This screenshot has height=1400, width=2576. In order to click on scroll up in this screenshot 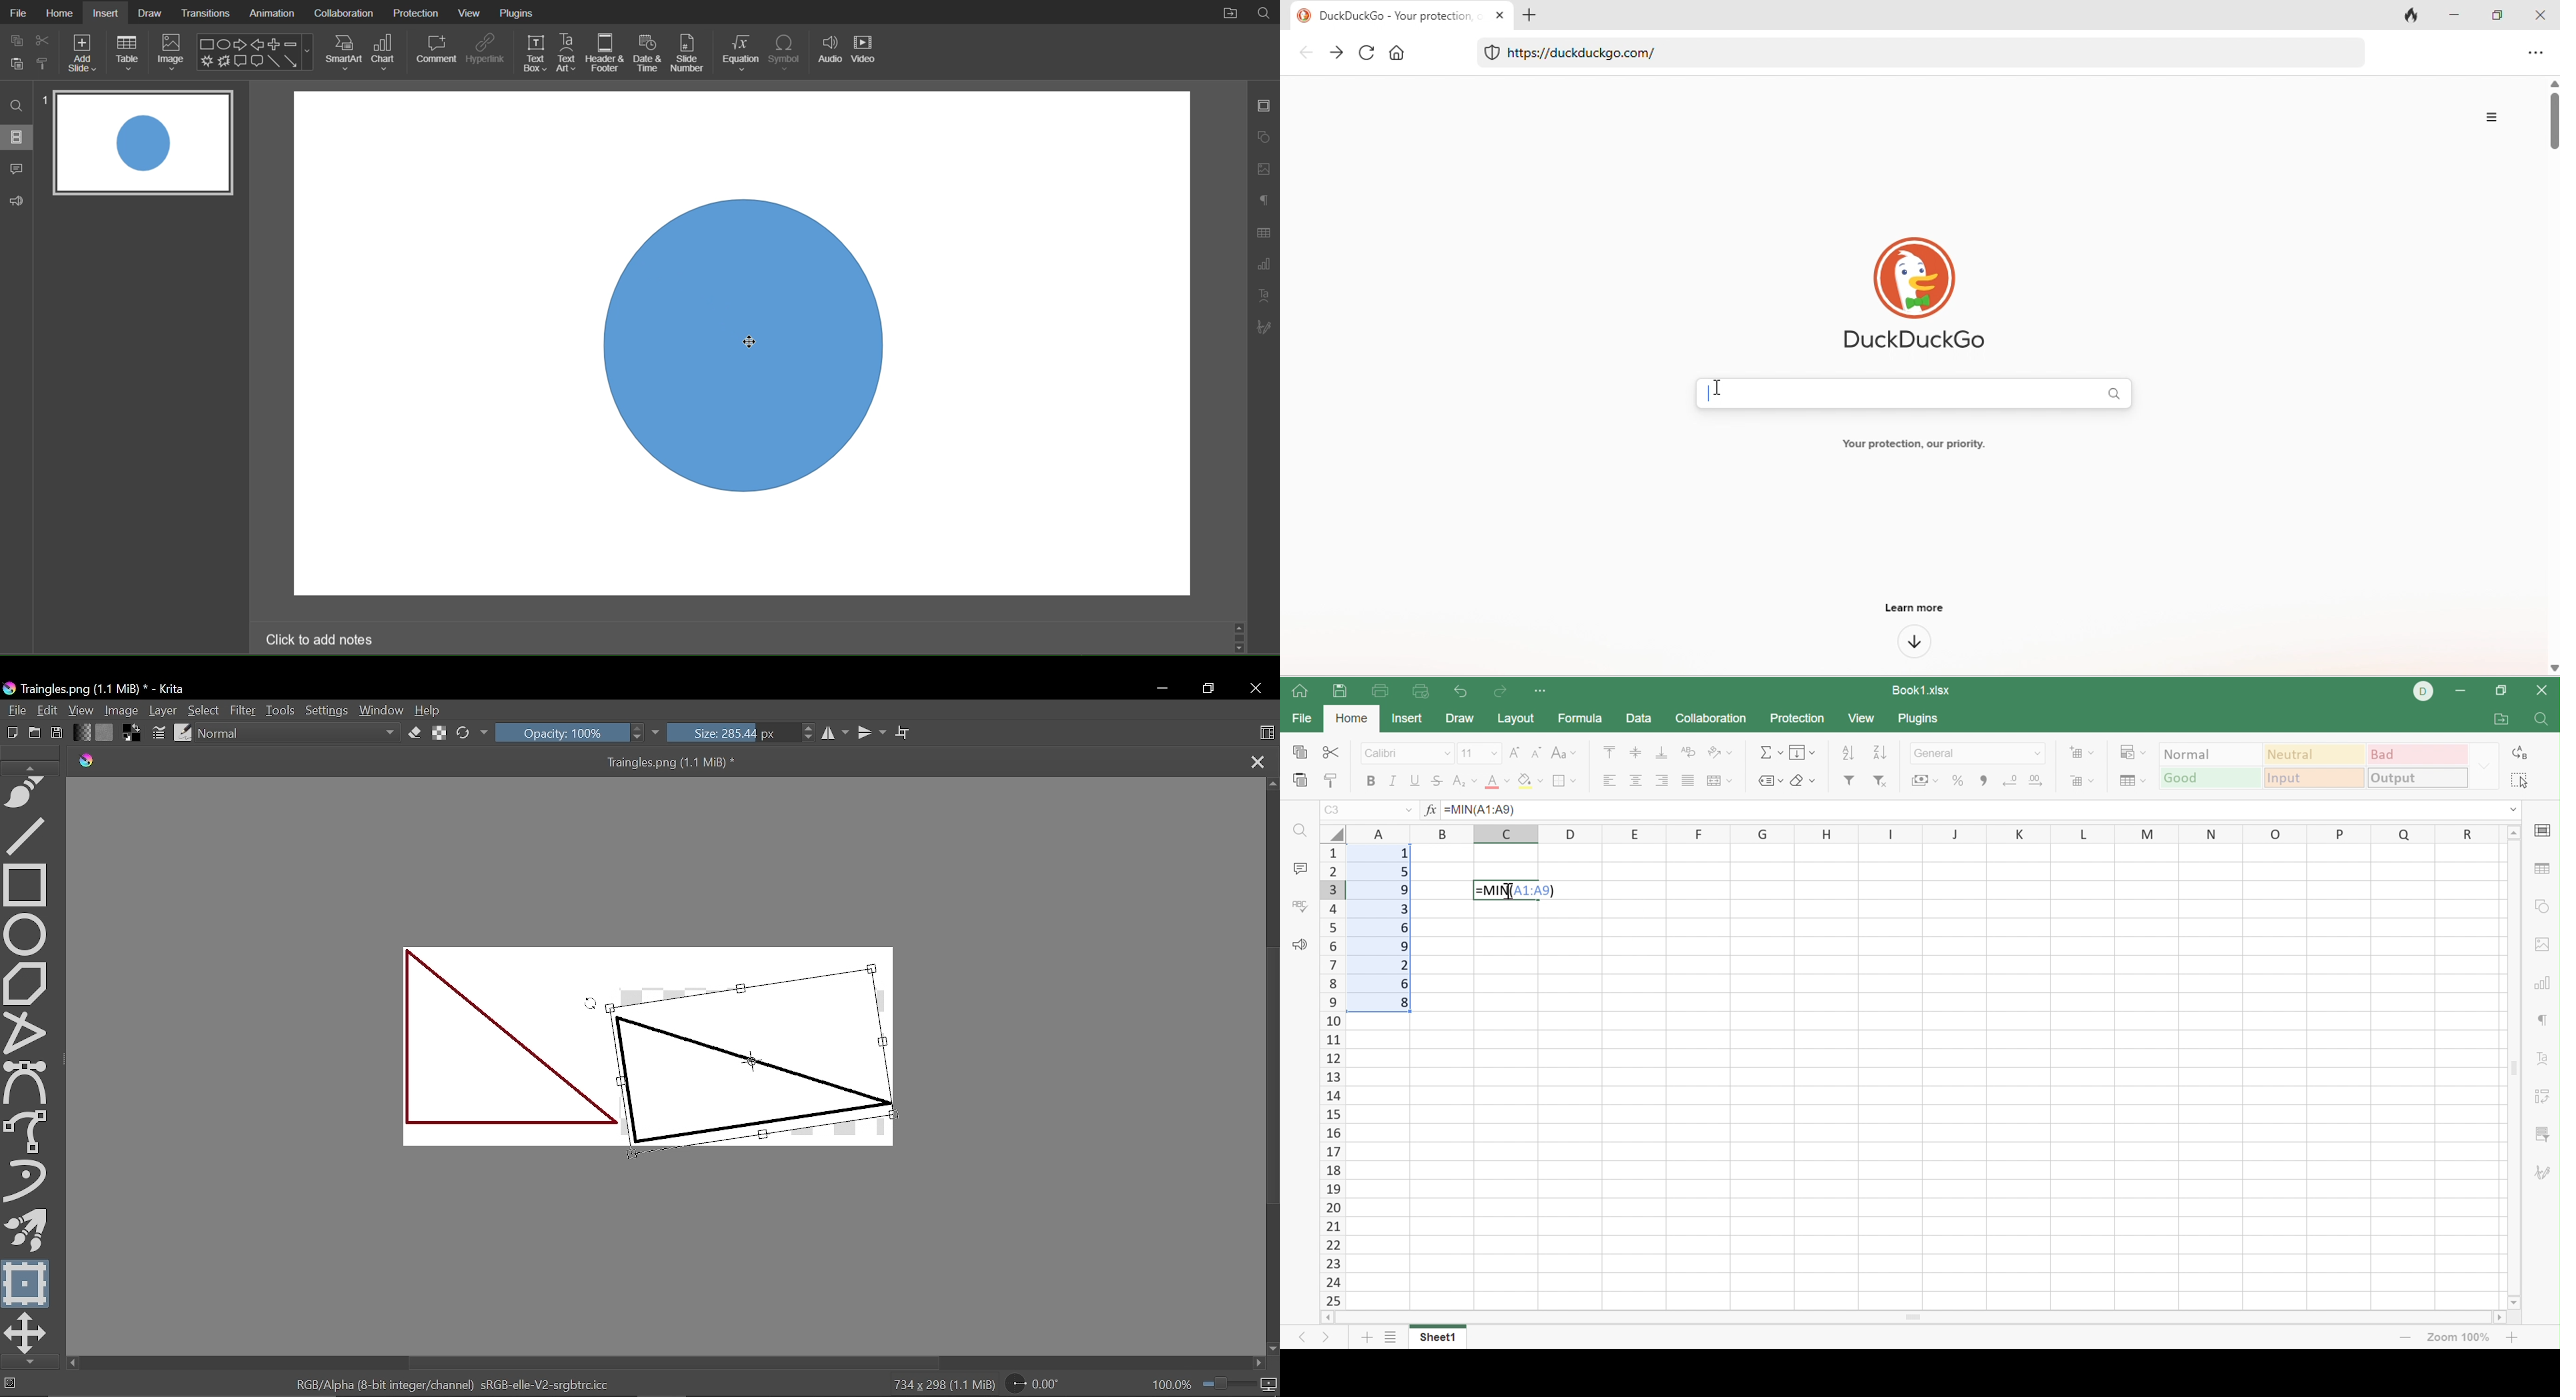, I will do `click(1241, 625)`.